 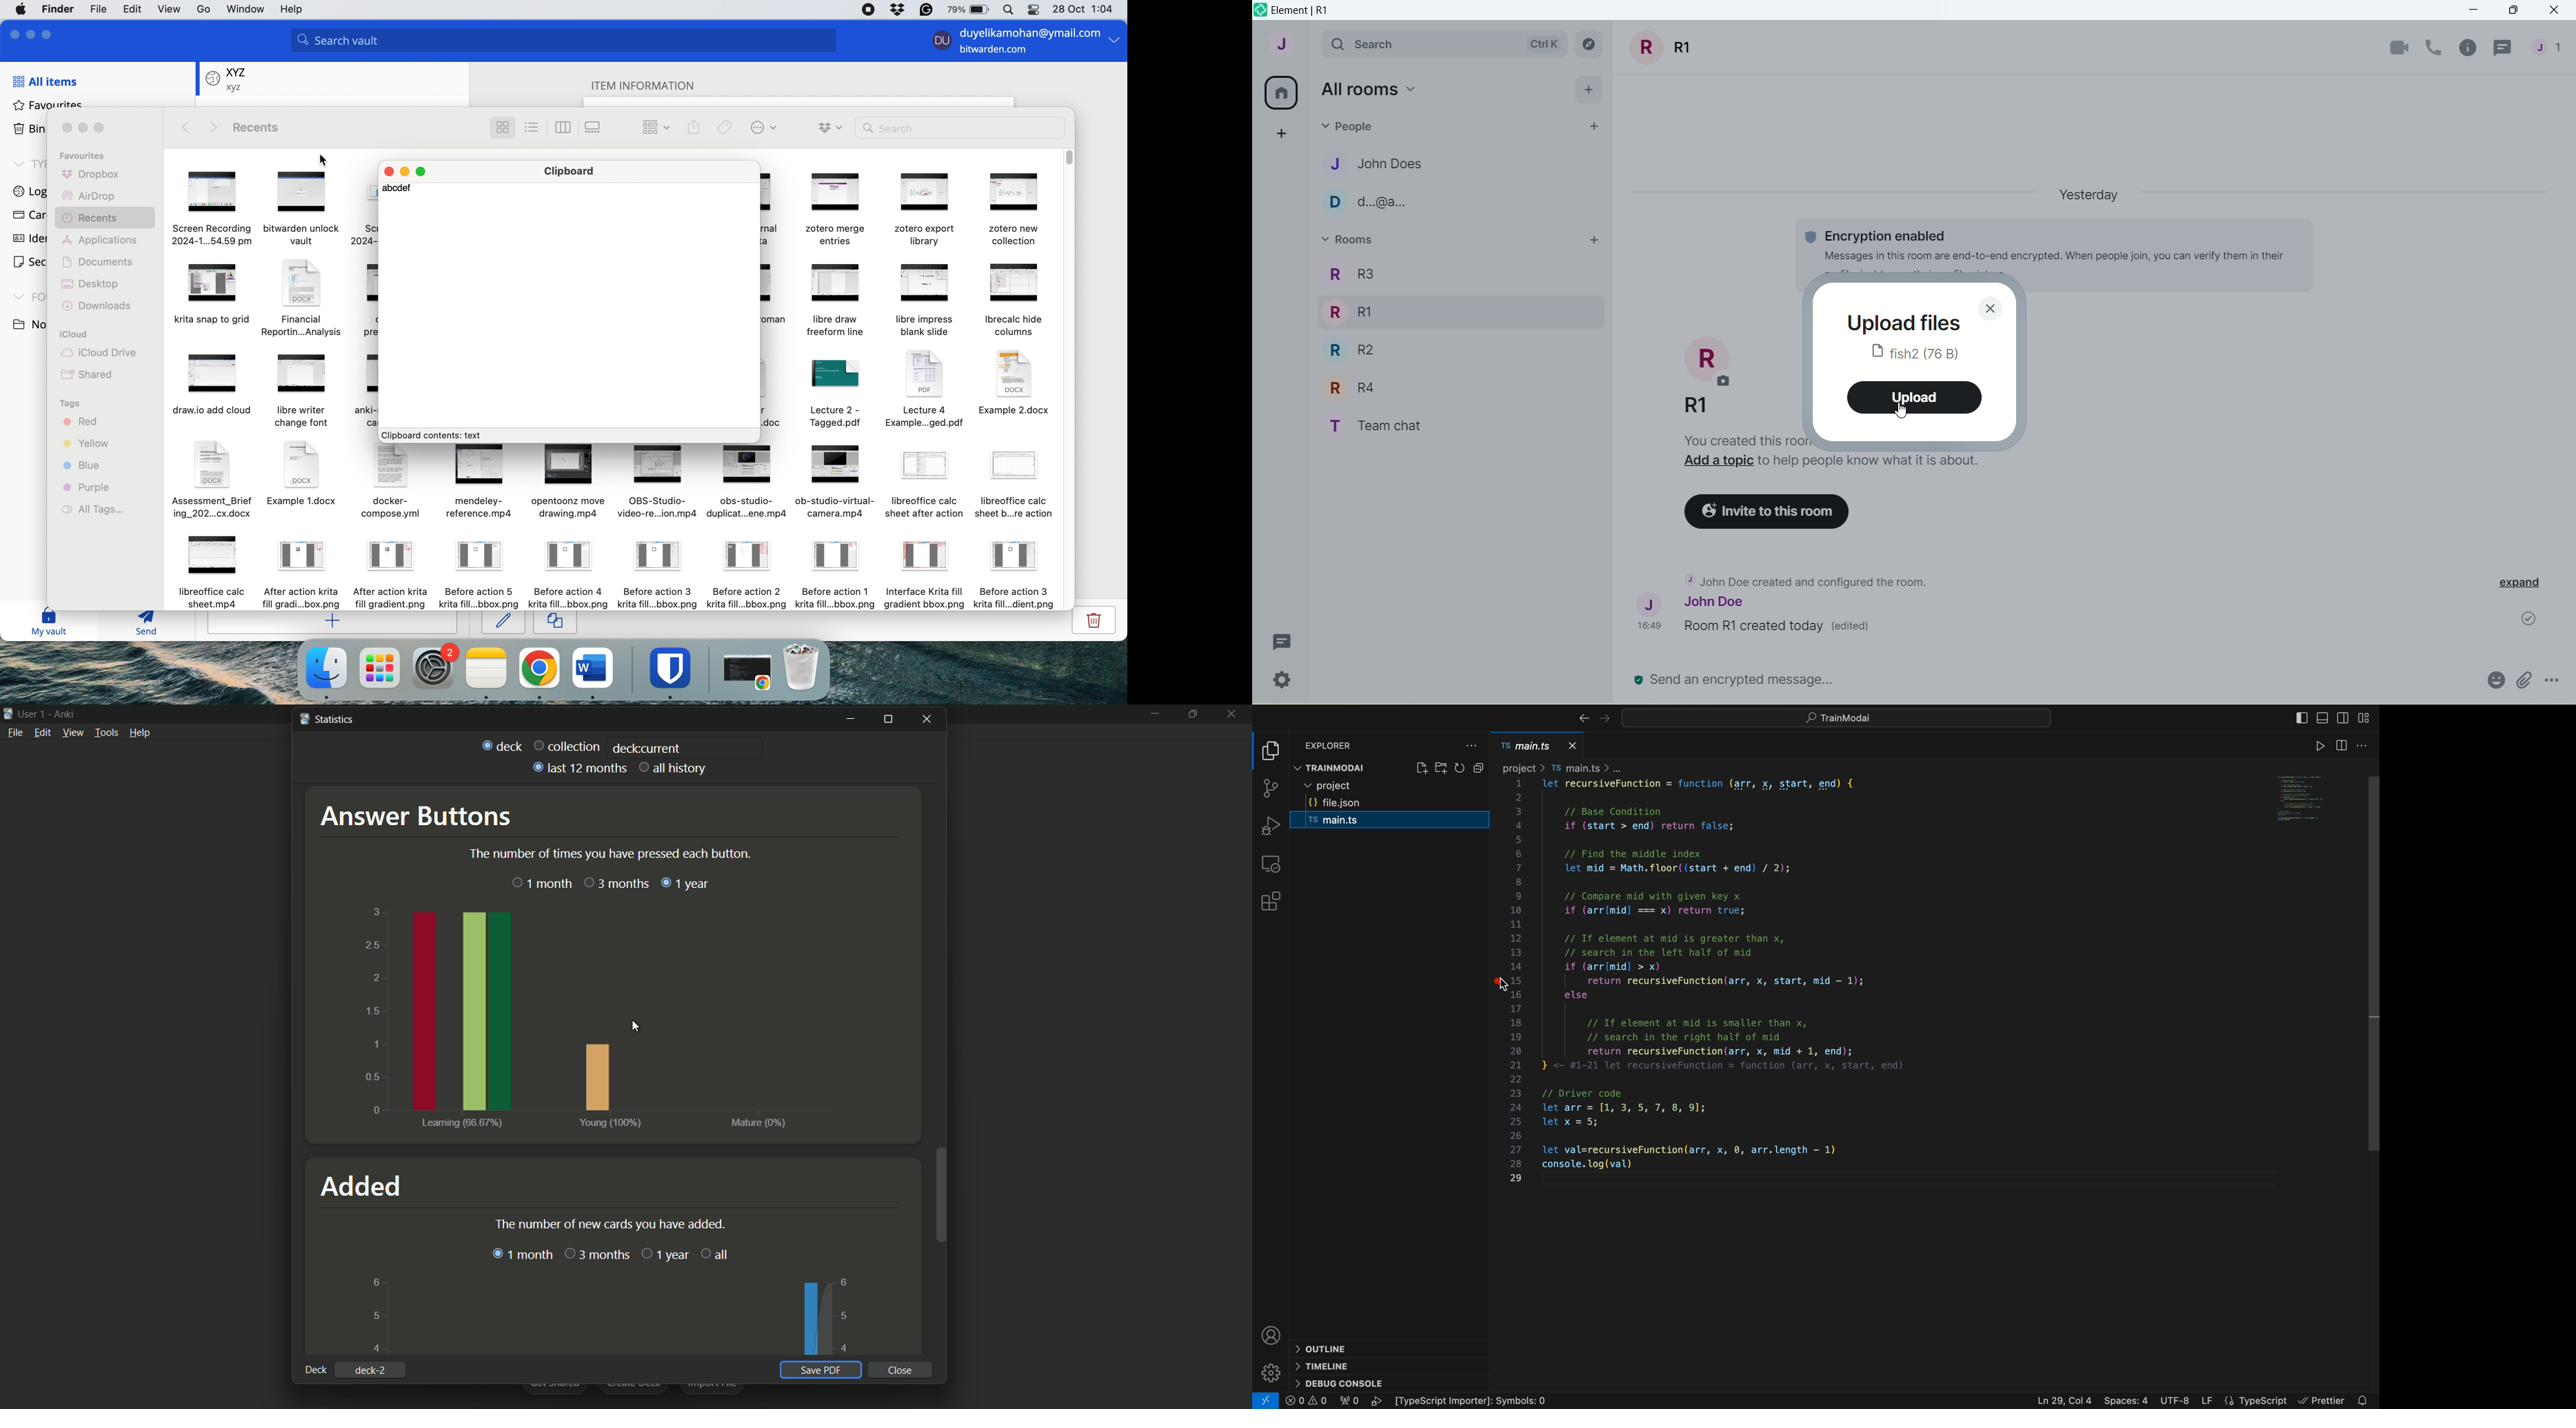 I want to click on project > TS main.ts > ...
1 let recursiveFunction = function (arr, x, start, end) {
2
3 // Base Condition
4 if (start > end) return false;
5
6 // Find the middle index
7 let mid = Math.floor( (start + end) / 2);
8
9 // Compare mid with given key x
10 if (arrlmid] === x) return true;
11
12 // If element at mid is greater than x,
13 // search in the left half of mid
14 if (arrimidl > x)
yy Click to add a breakpoint cursiveFunction(arr, x, start, mid - 1);
10 ewe
17
18 // If element at mid is smaller than x,
19 // search in the right half of mid
20 return recursiveFunction(arr, x, mid + 1, end);
21 }
22
23 // Driver code
24 let arr = [1, 3, 5, 7, 8, 9];
25 let x = 5;
26
27 let val=recursiveFunction(arr, x, ©, arr.length — 1)
28 console. log(val)
29, so click(x=1814, y=977).